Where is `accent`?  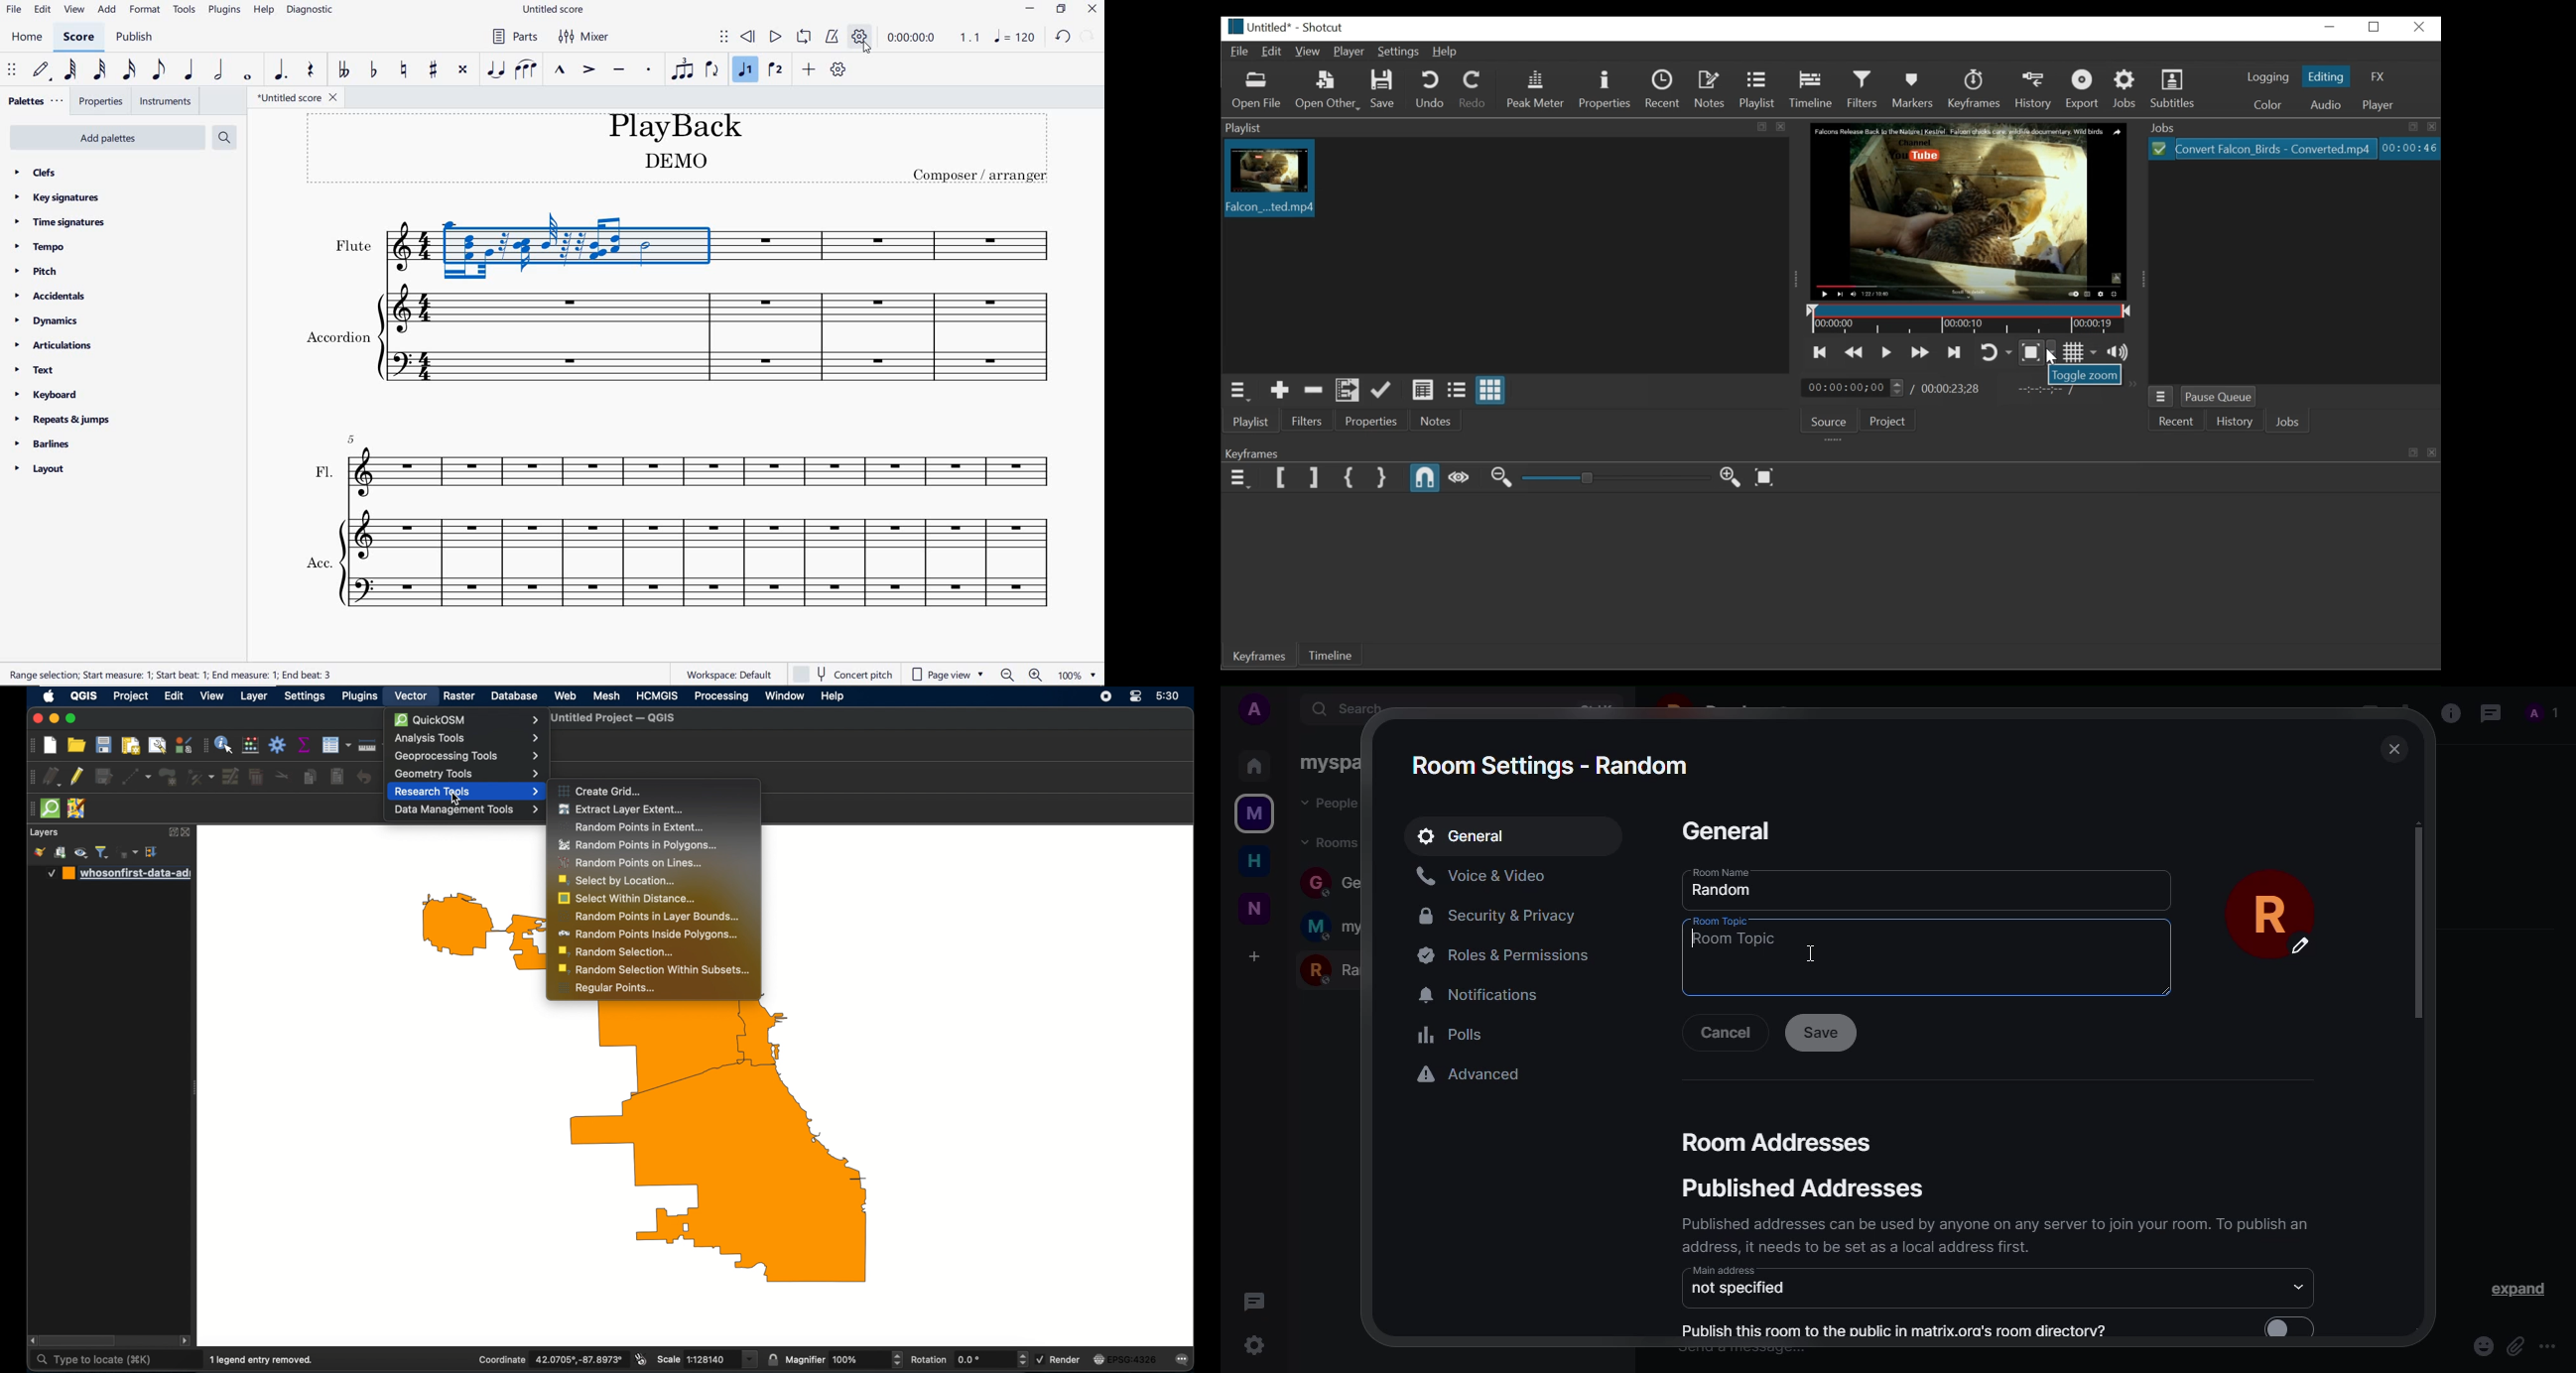
accent is located at coordinates (588, 69).